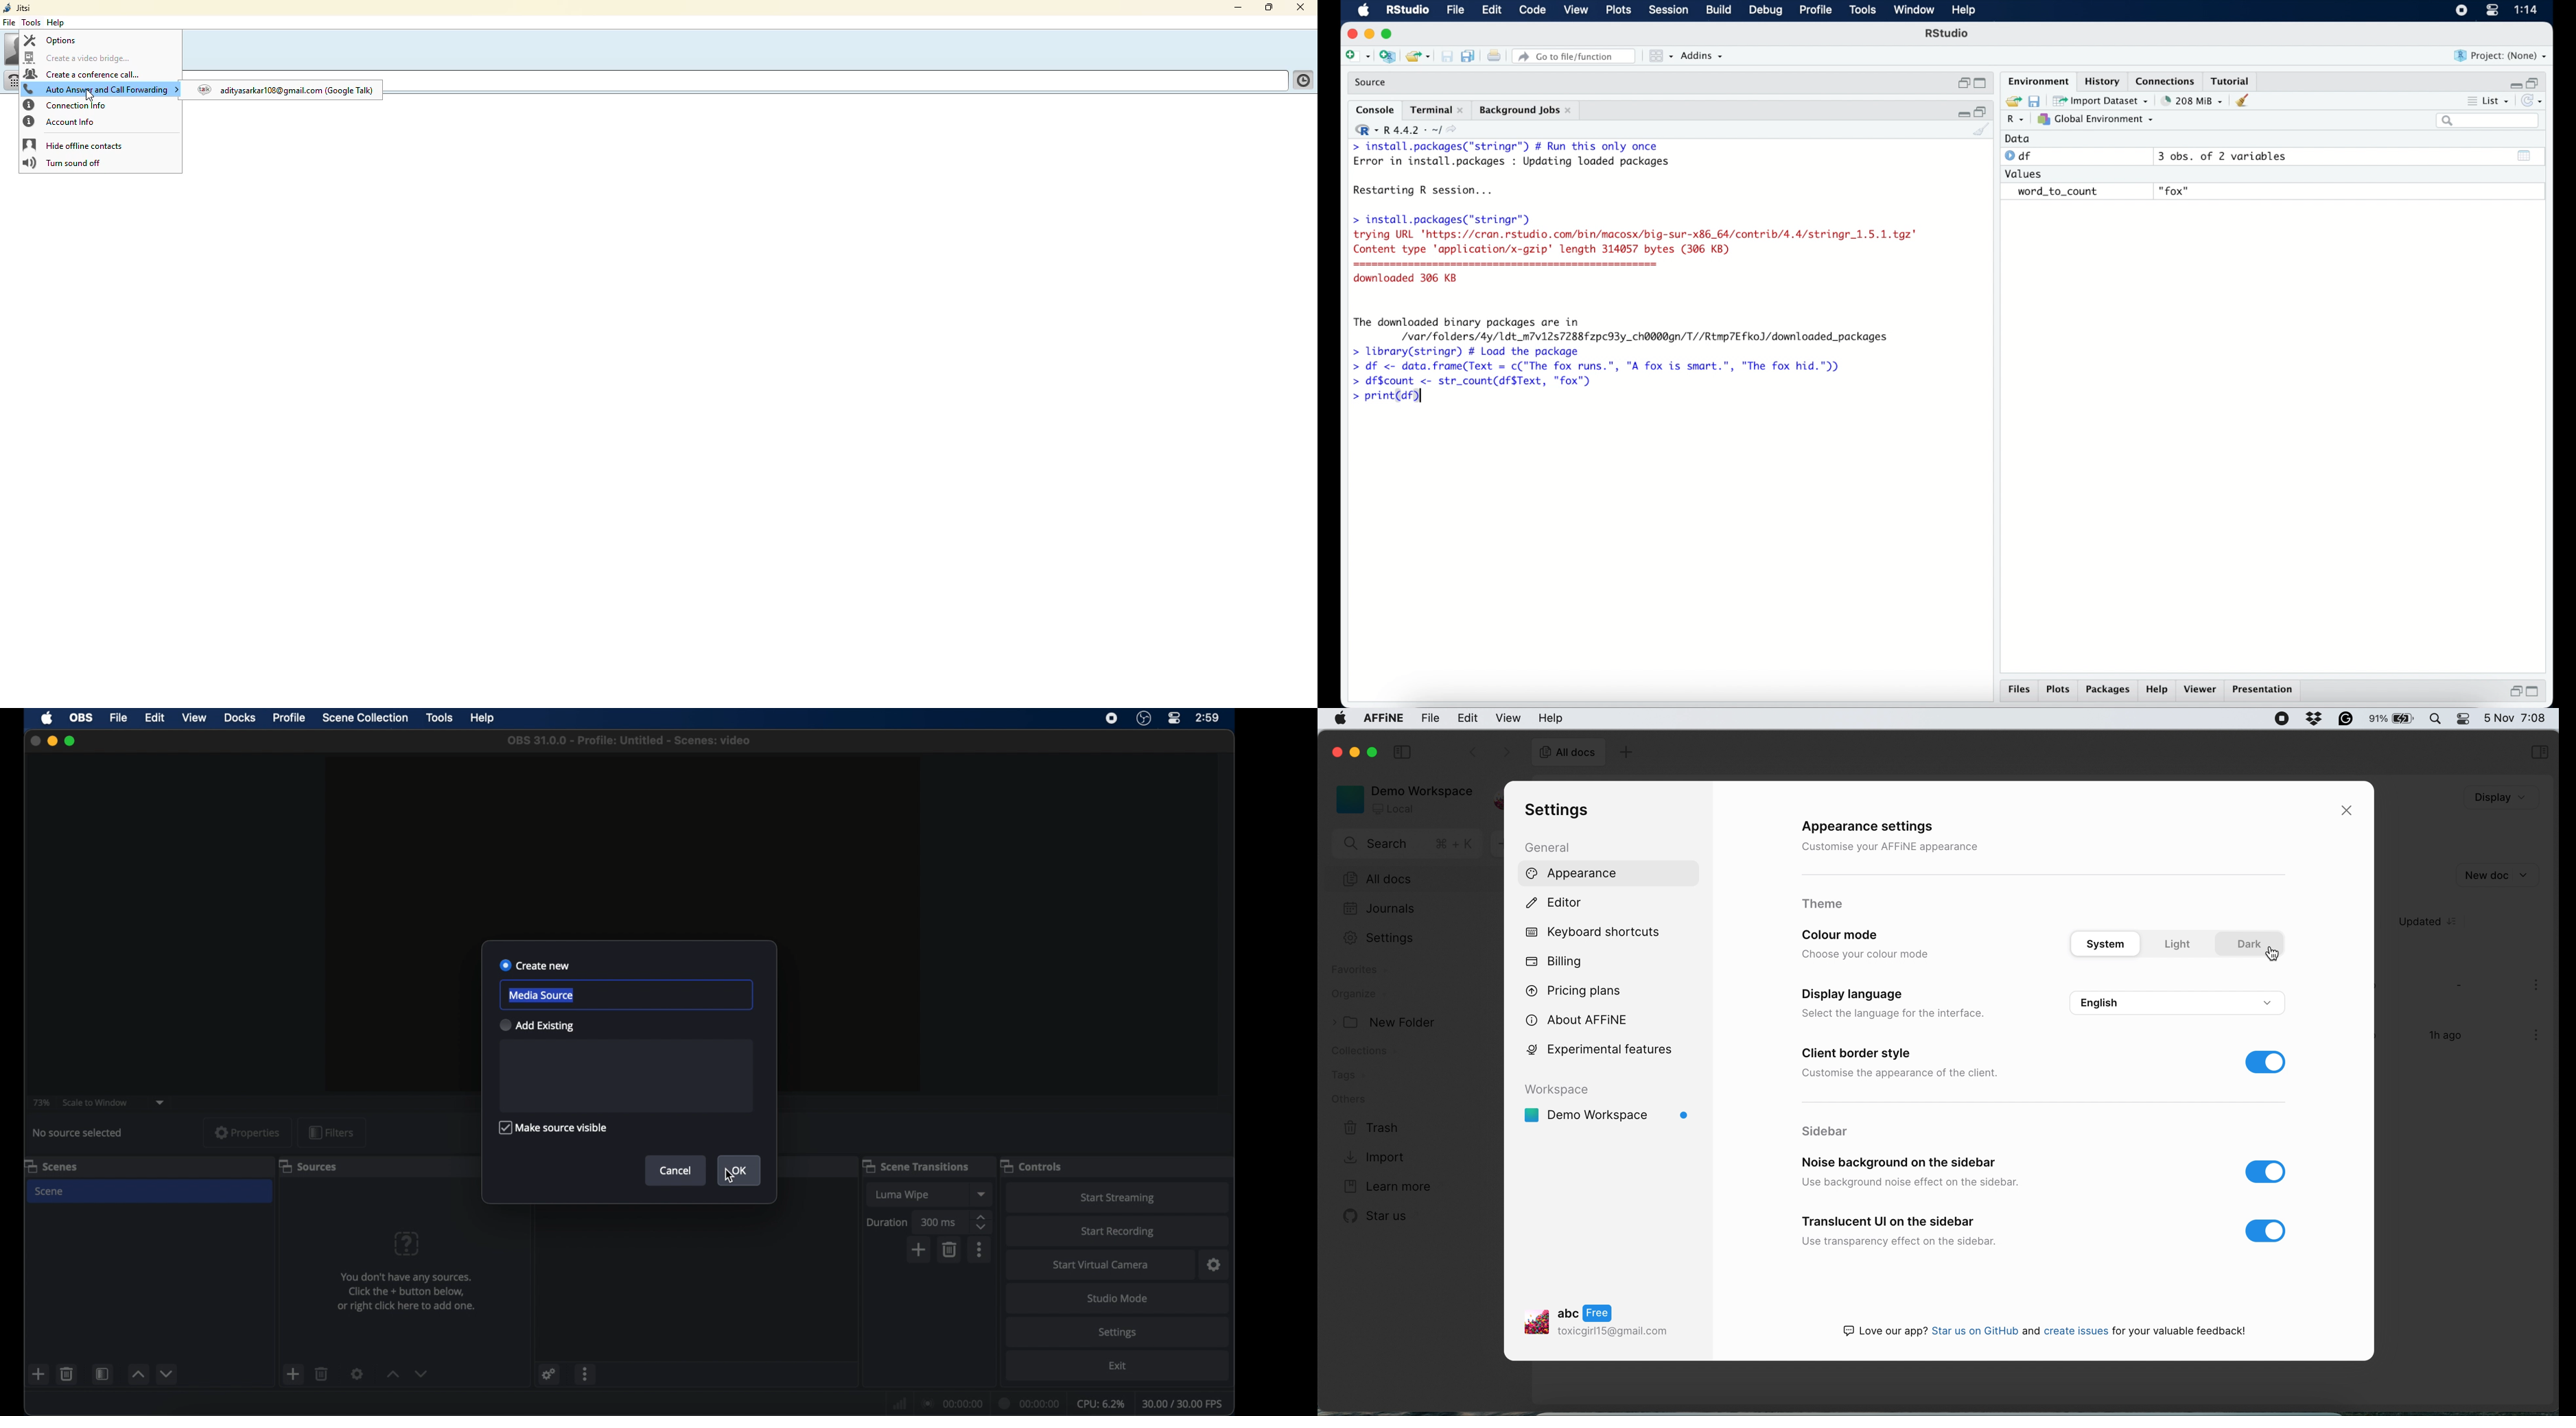 This screenshot has height=1428, width=2576. What do you see at coordinates (2101, 81) in the screenshot?
I see `history` at bounding box center [2101, 81].